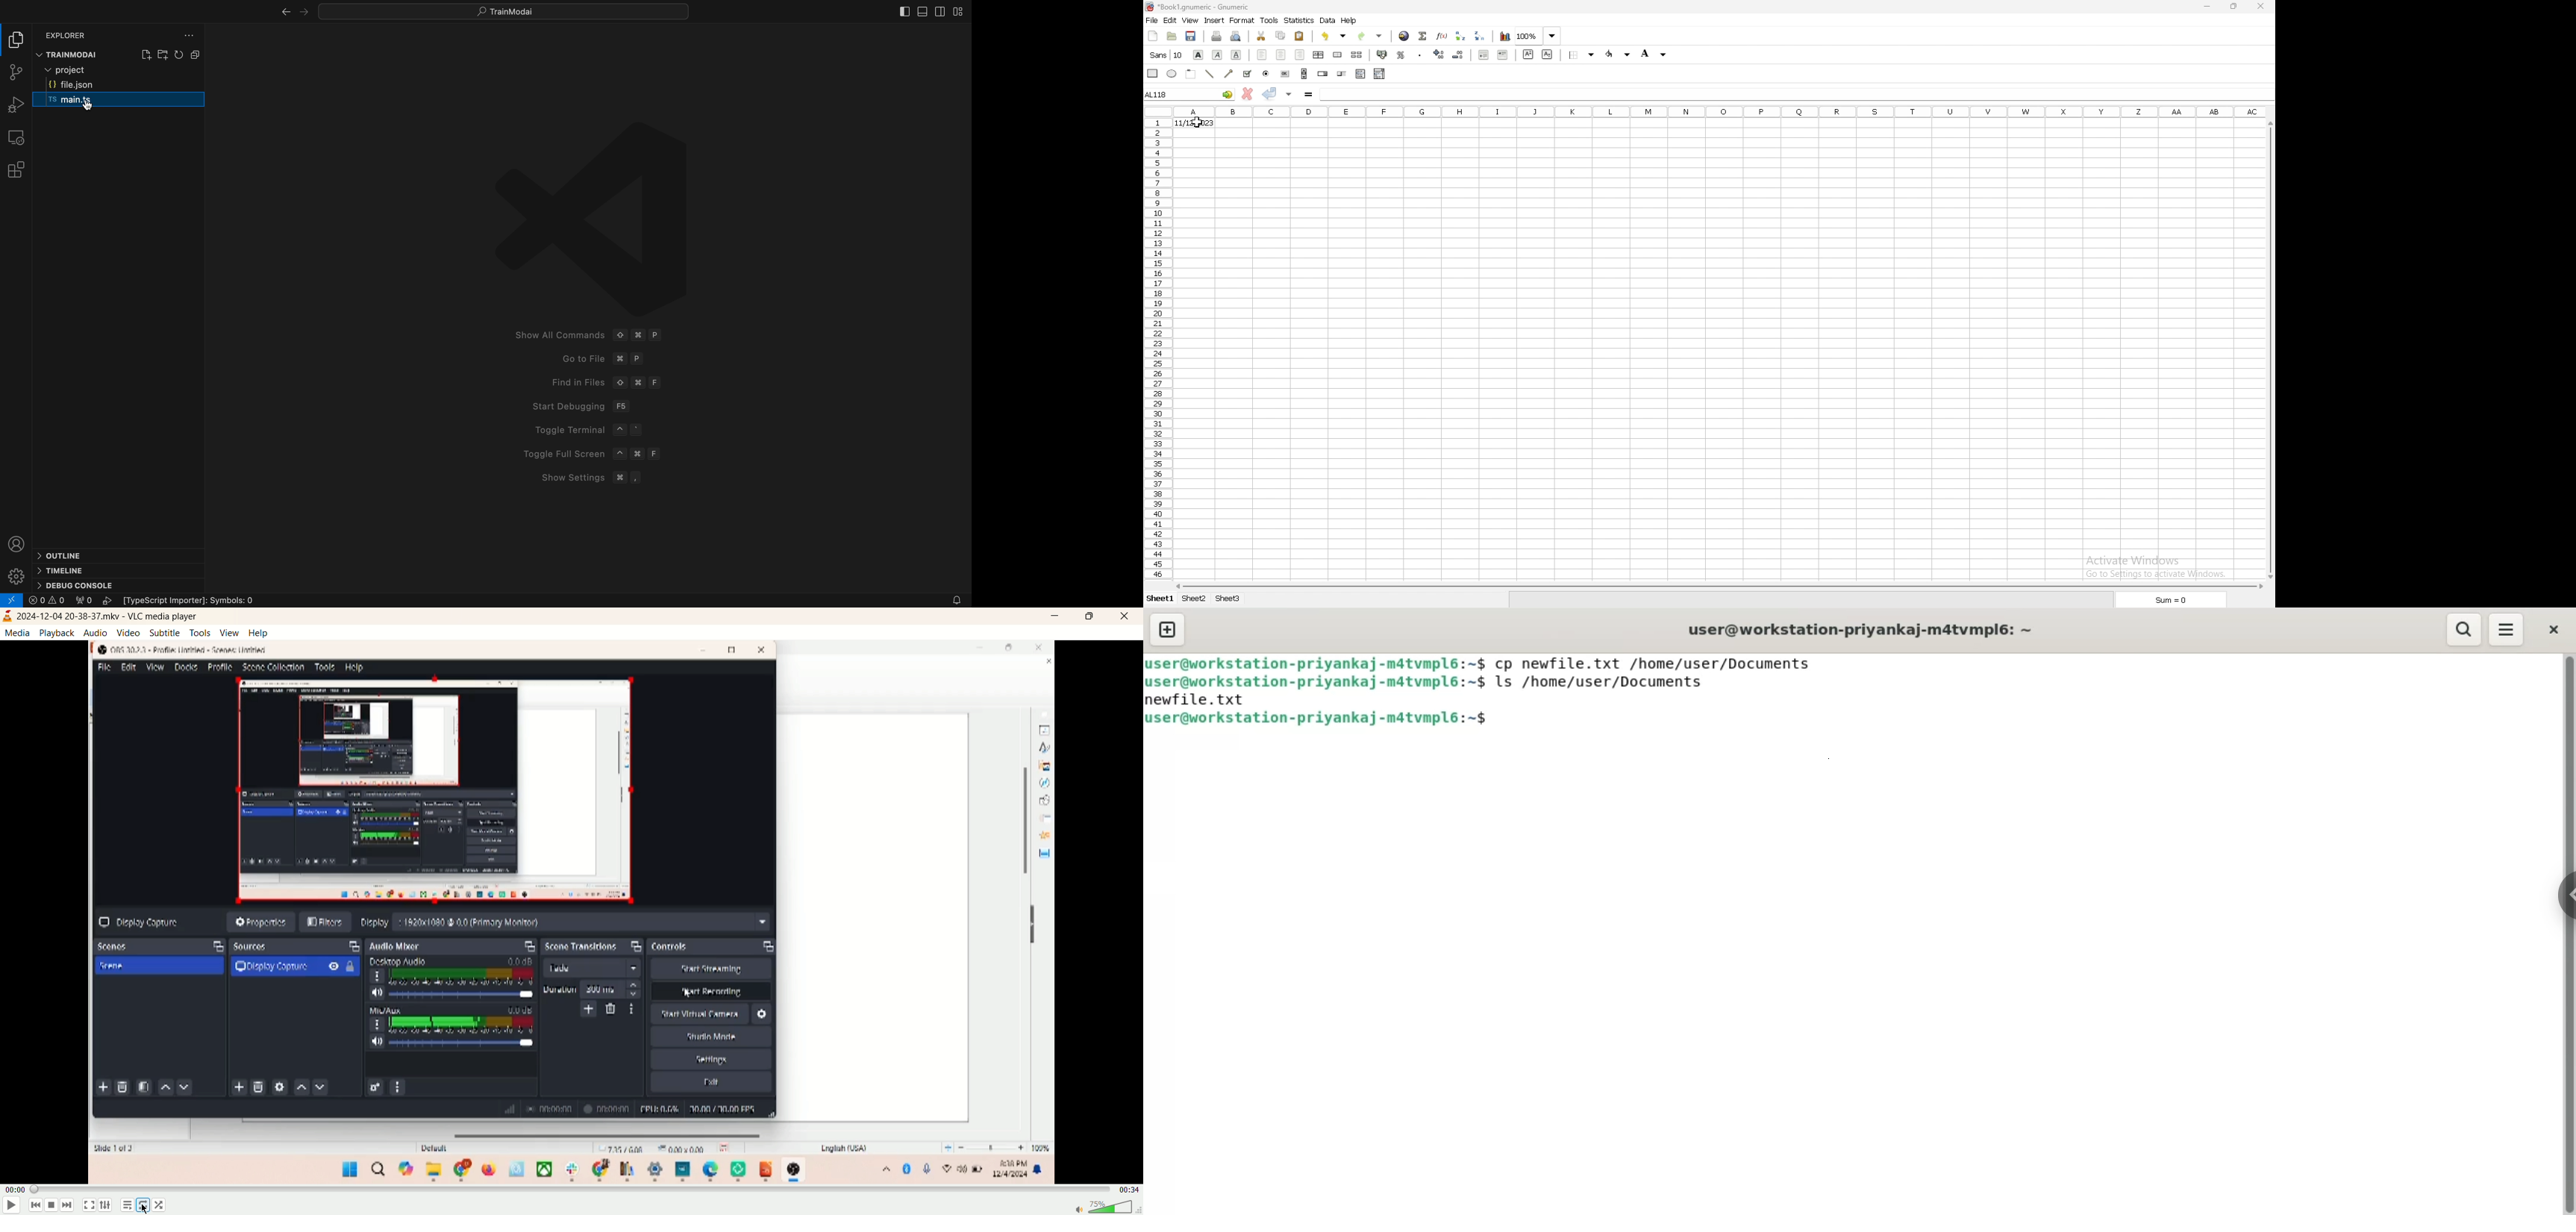 The image size is (2576, 1232). I want to click on Show Settings # ,, so click(585, 479).